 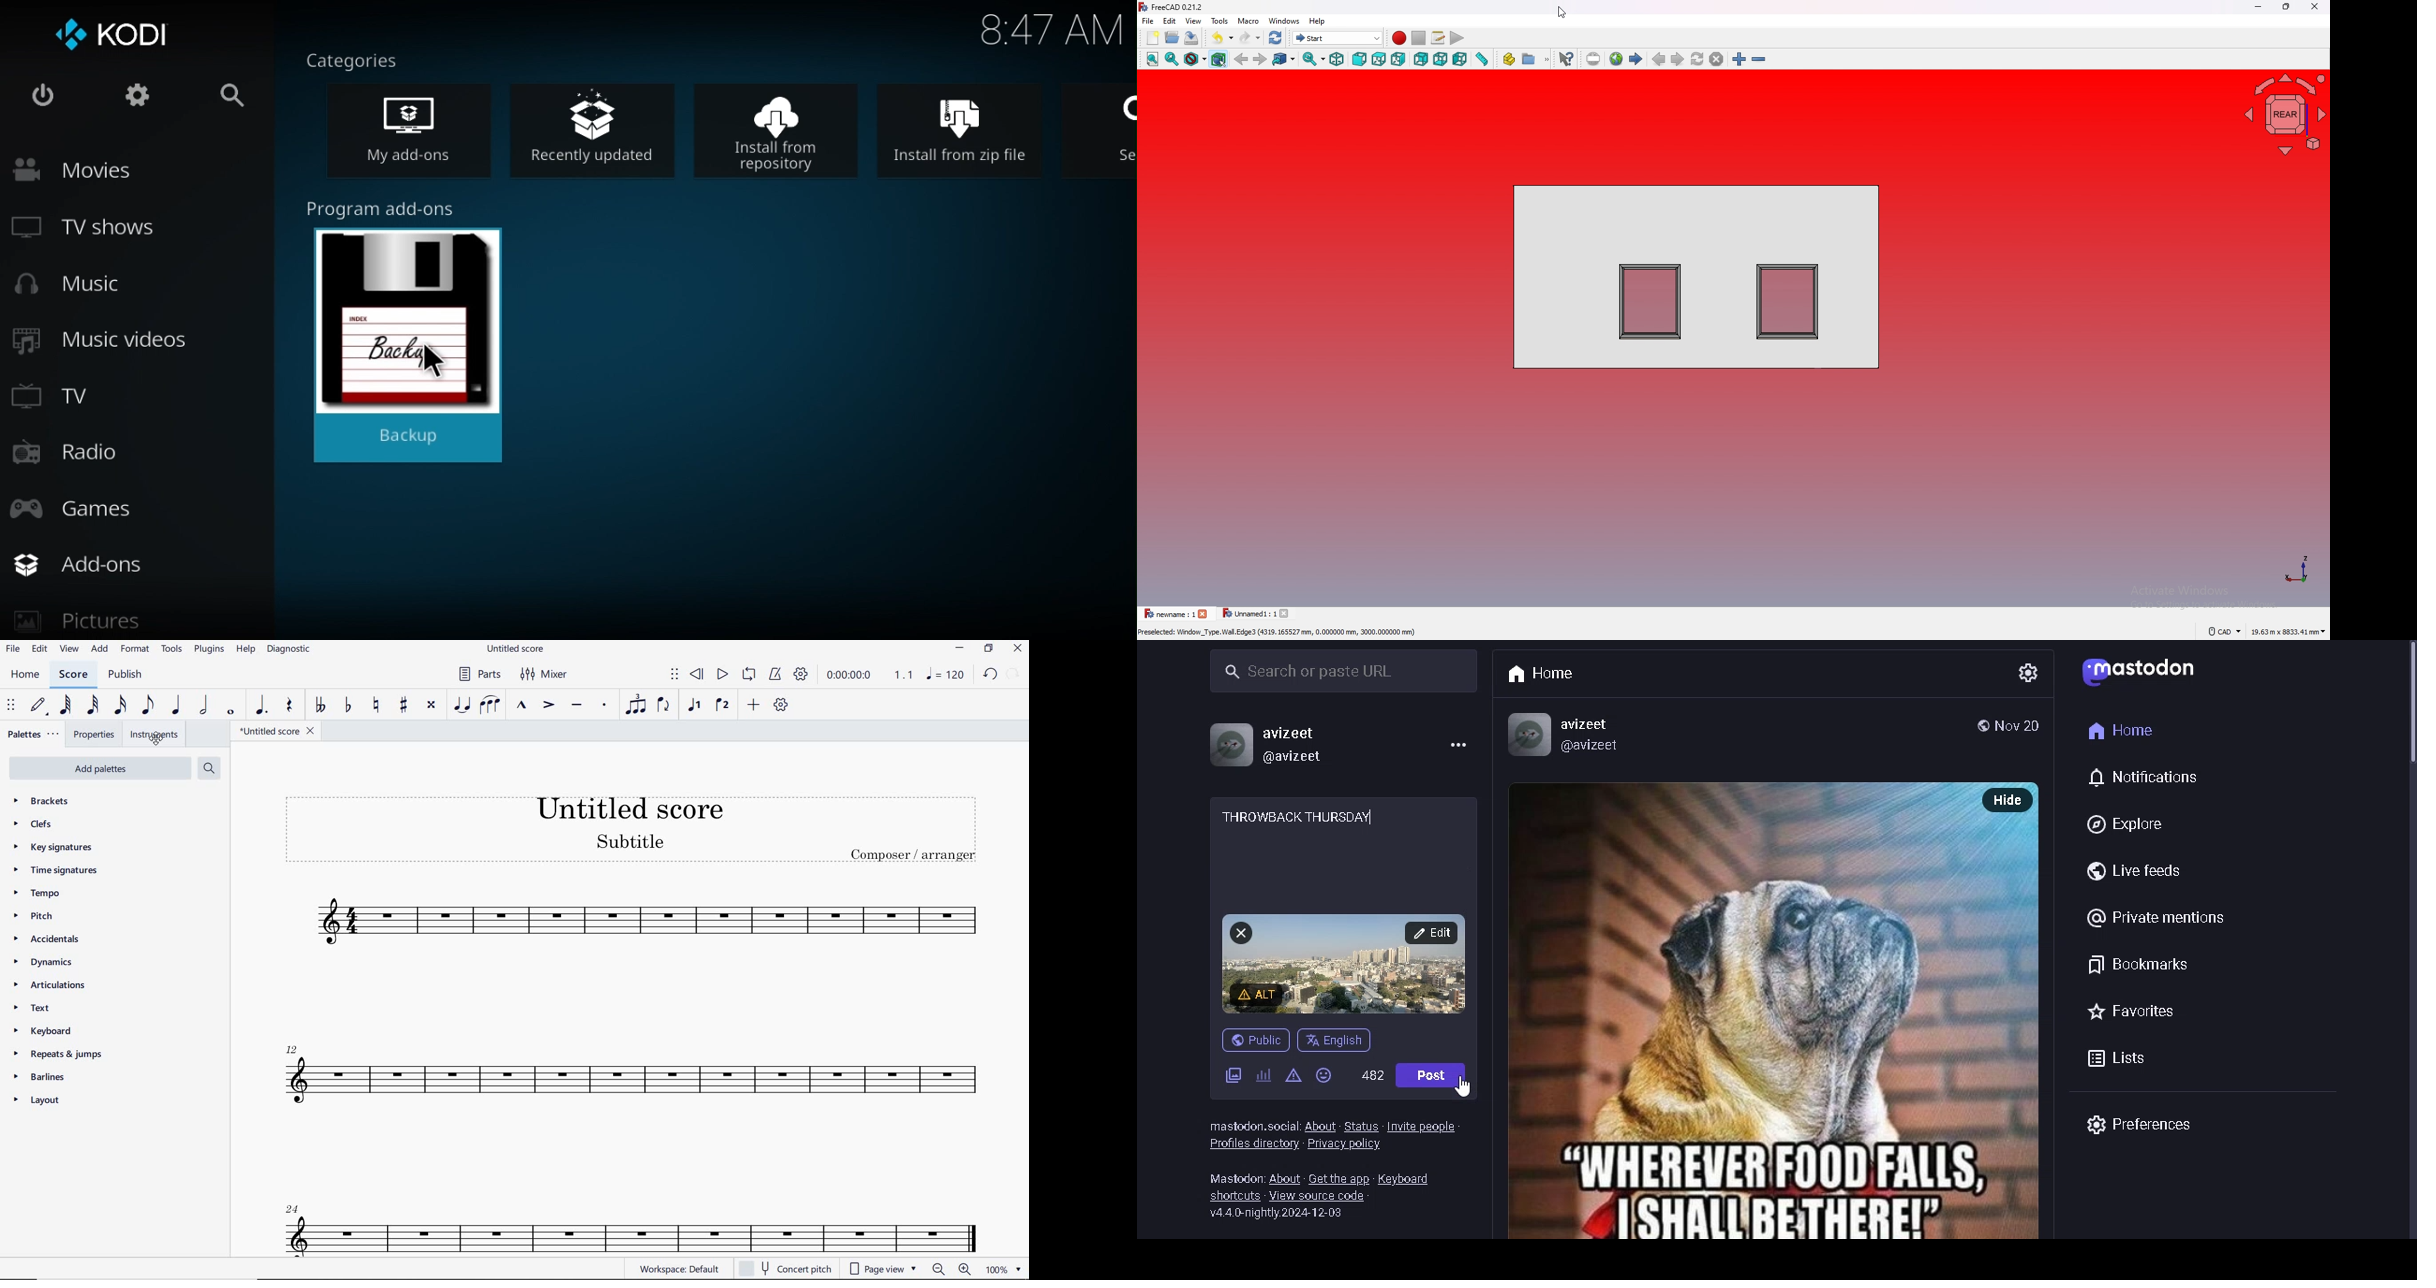 What do you see at coordinates (1299, 757) in the screenshot?
I see `@username` at bounding box center [1299, 757].